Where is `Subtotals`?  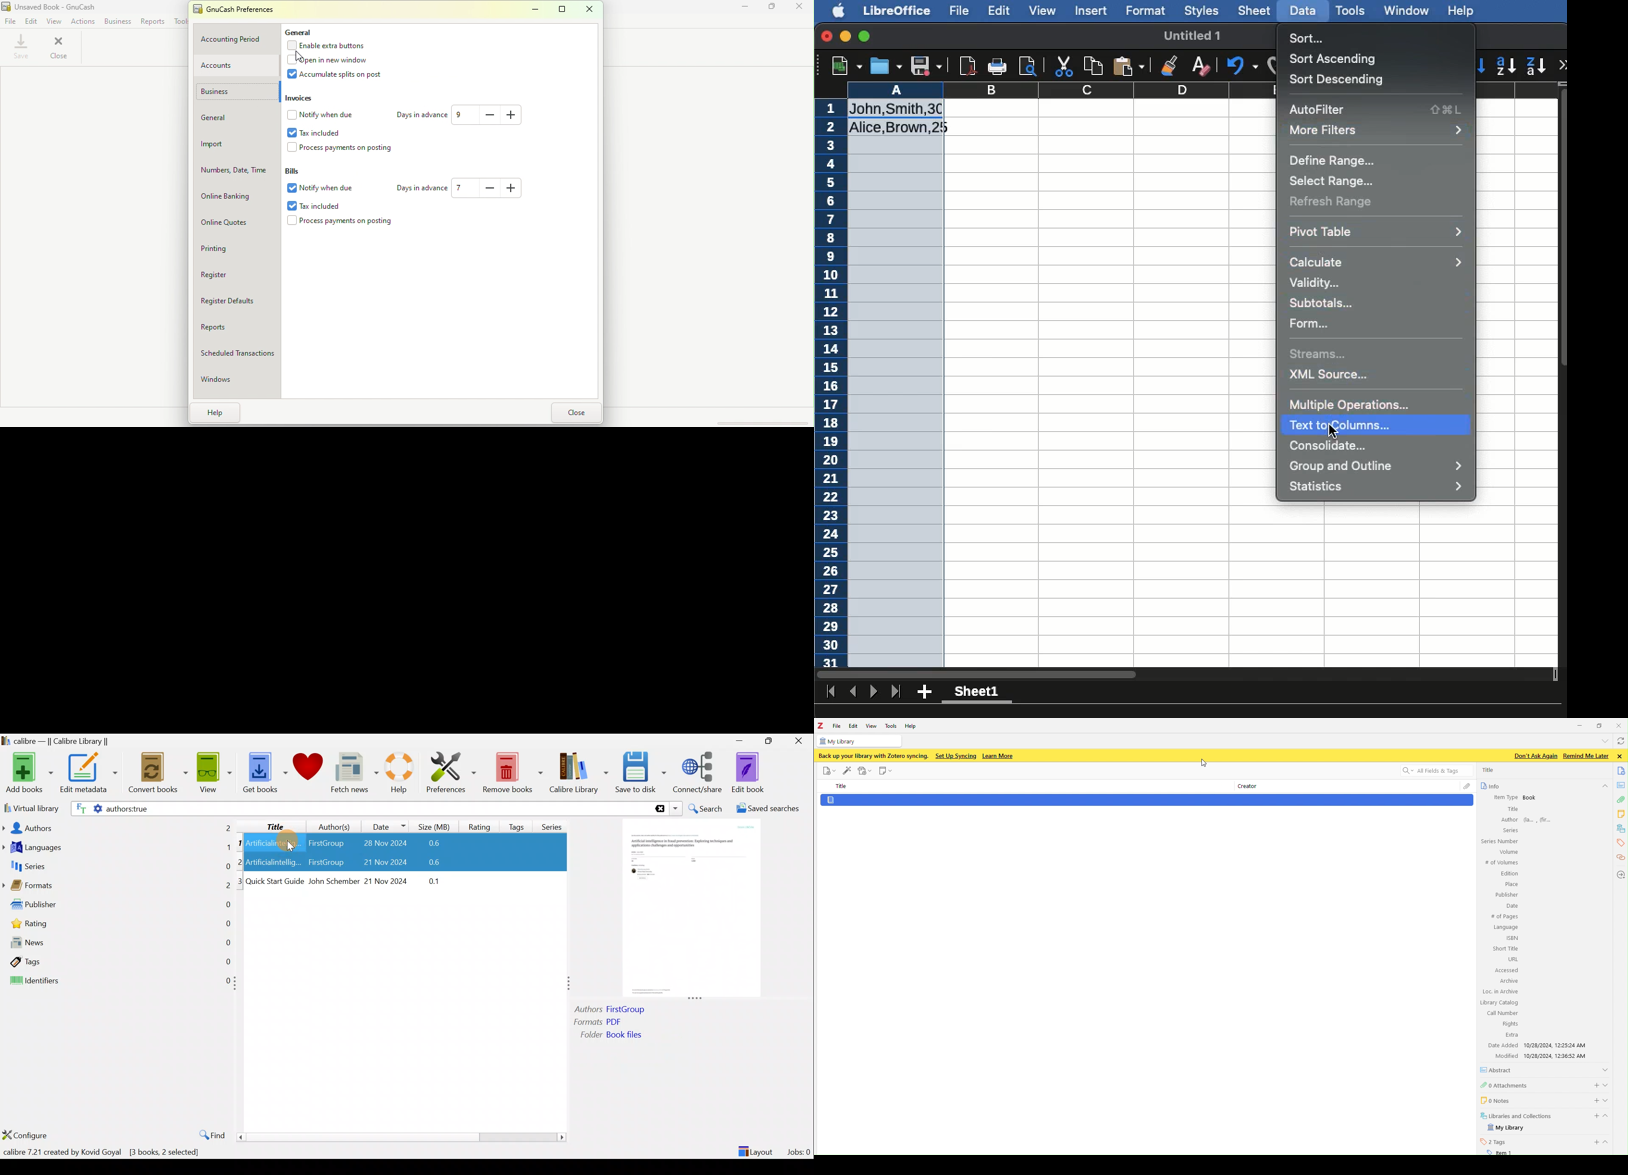
Subtotals is located at coordinates (1325, 303).